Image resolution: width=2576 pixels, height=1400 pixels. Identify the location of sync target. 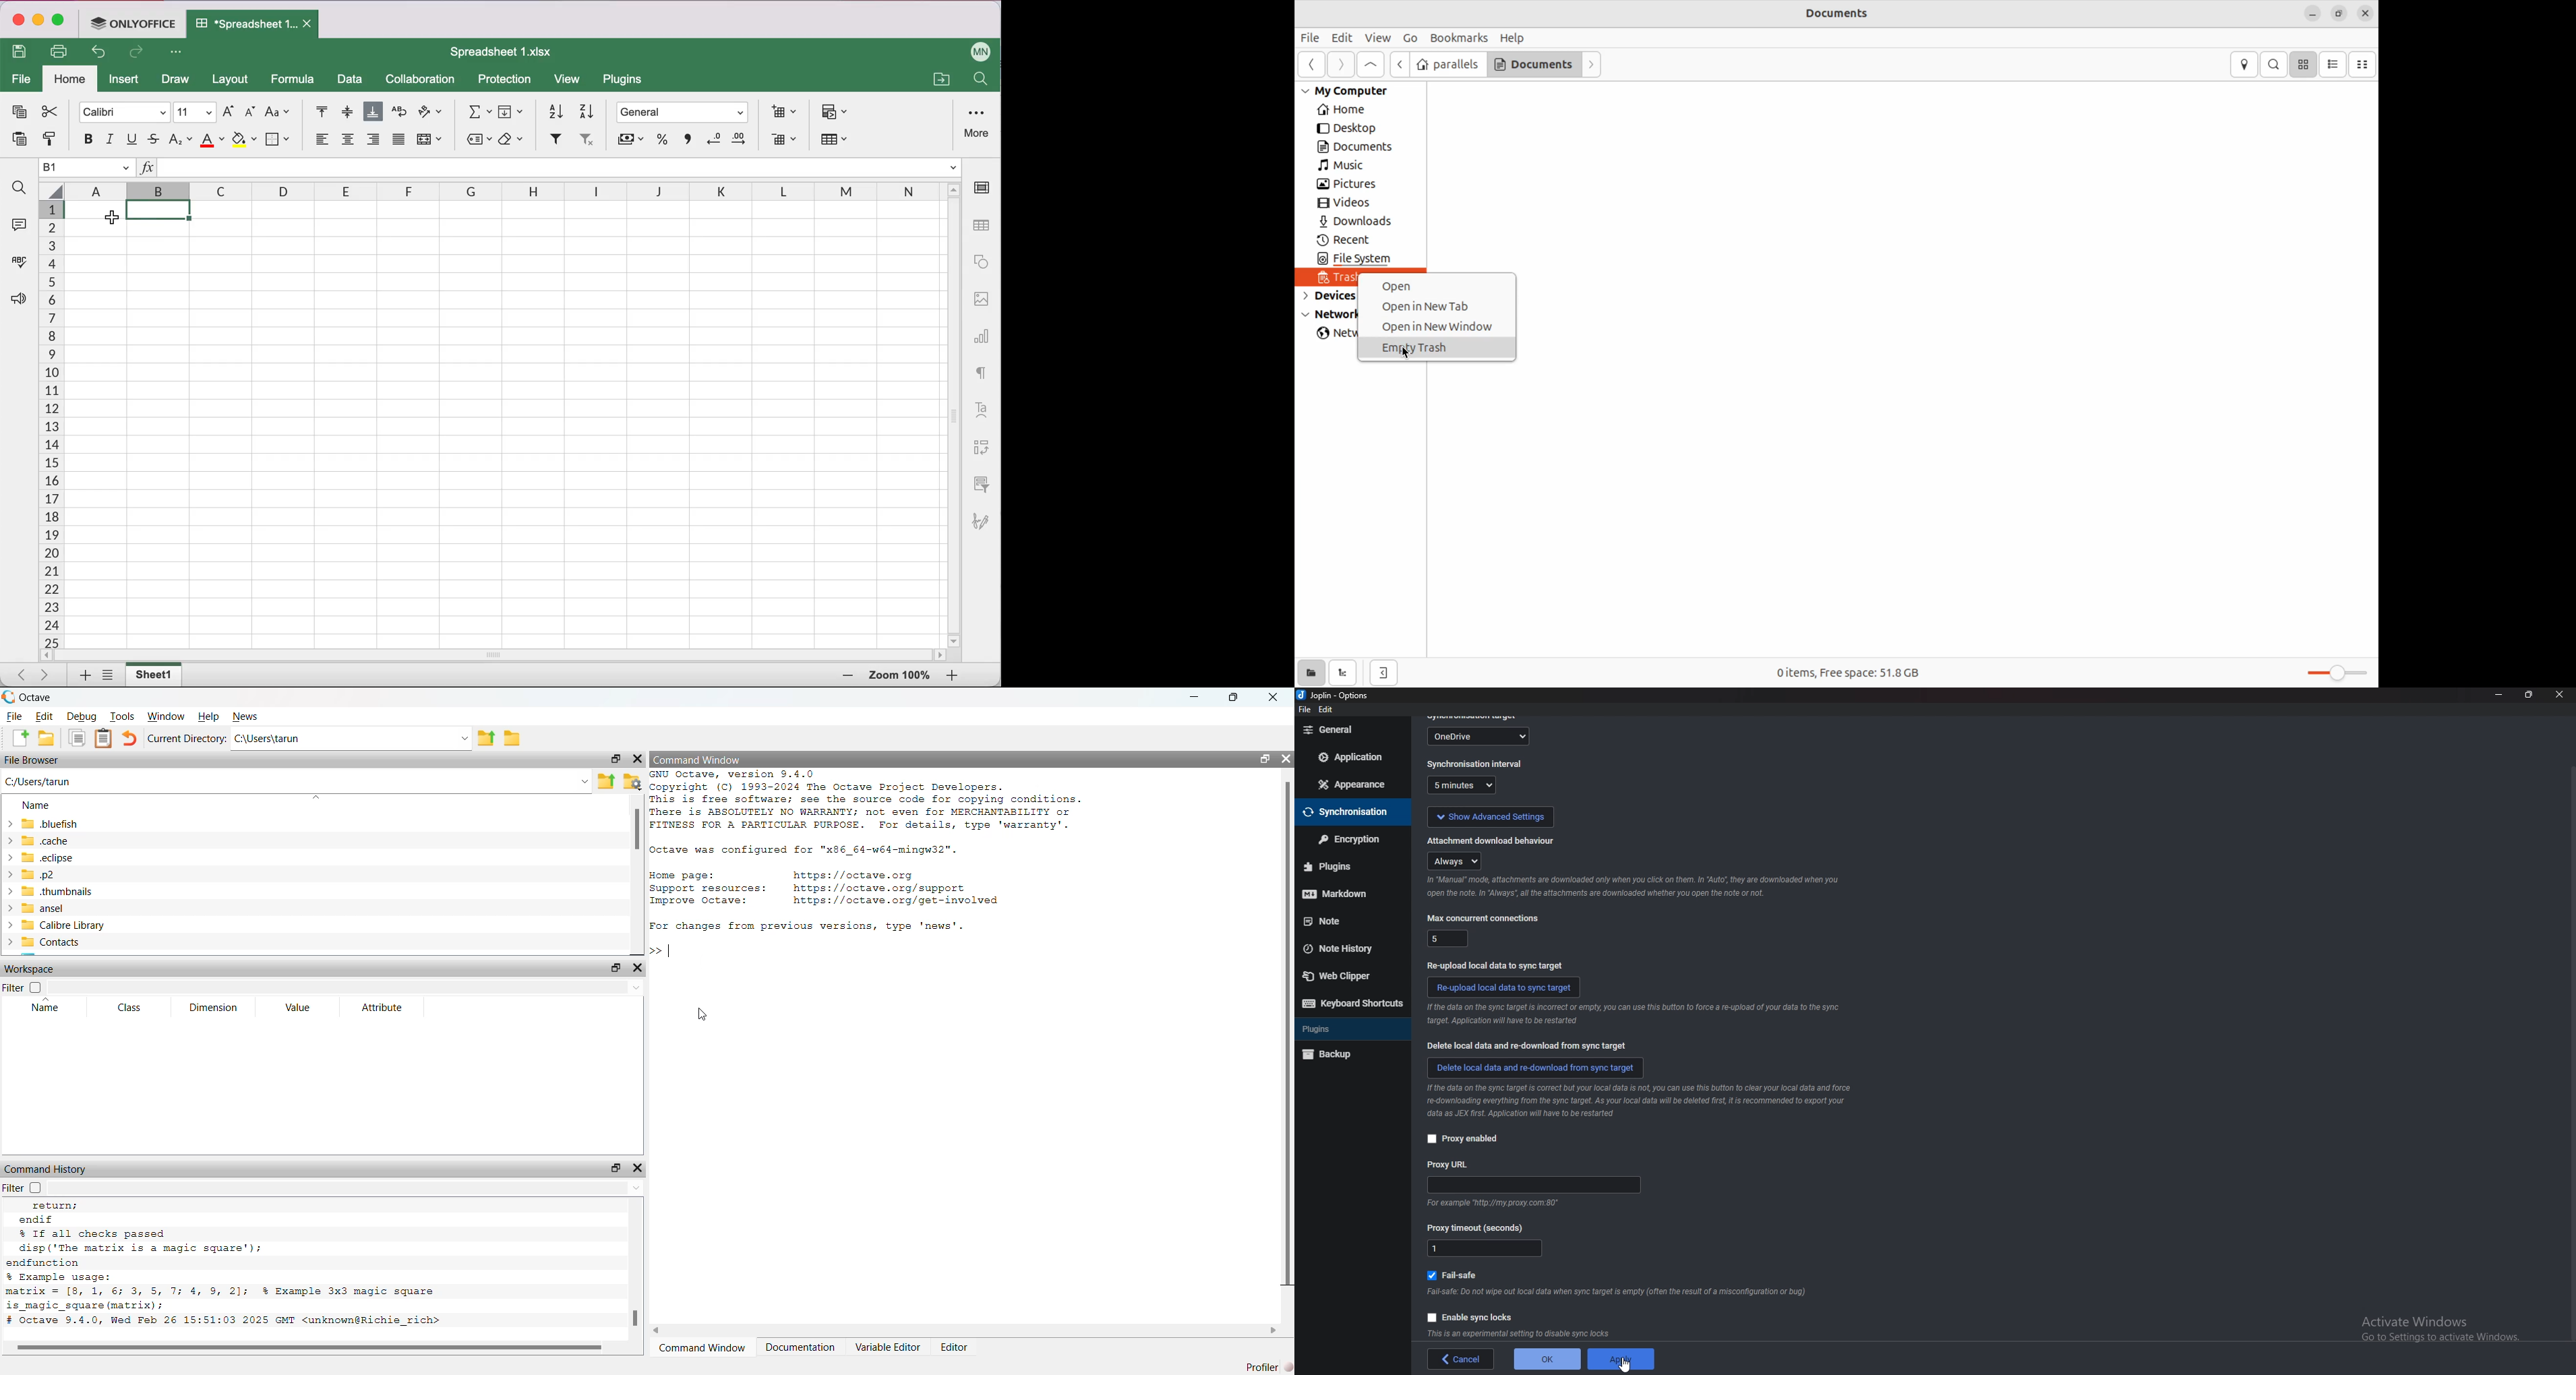
(1480, 735).